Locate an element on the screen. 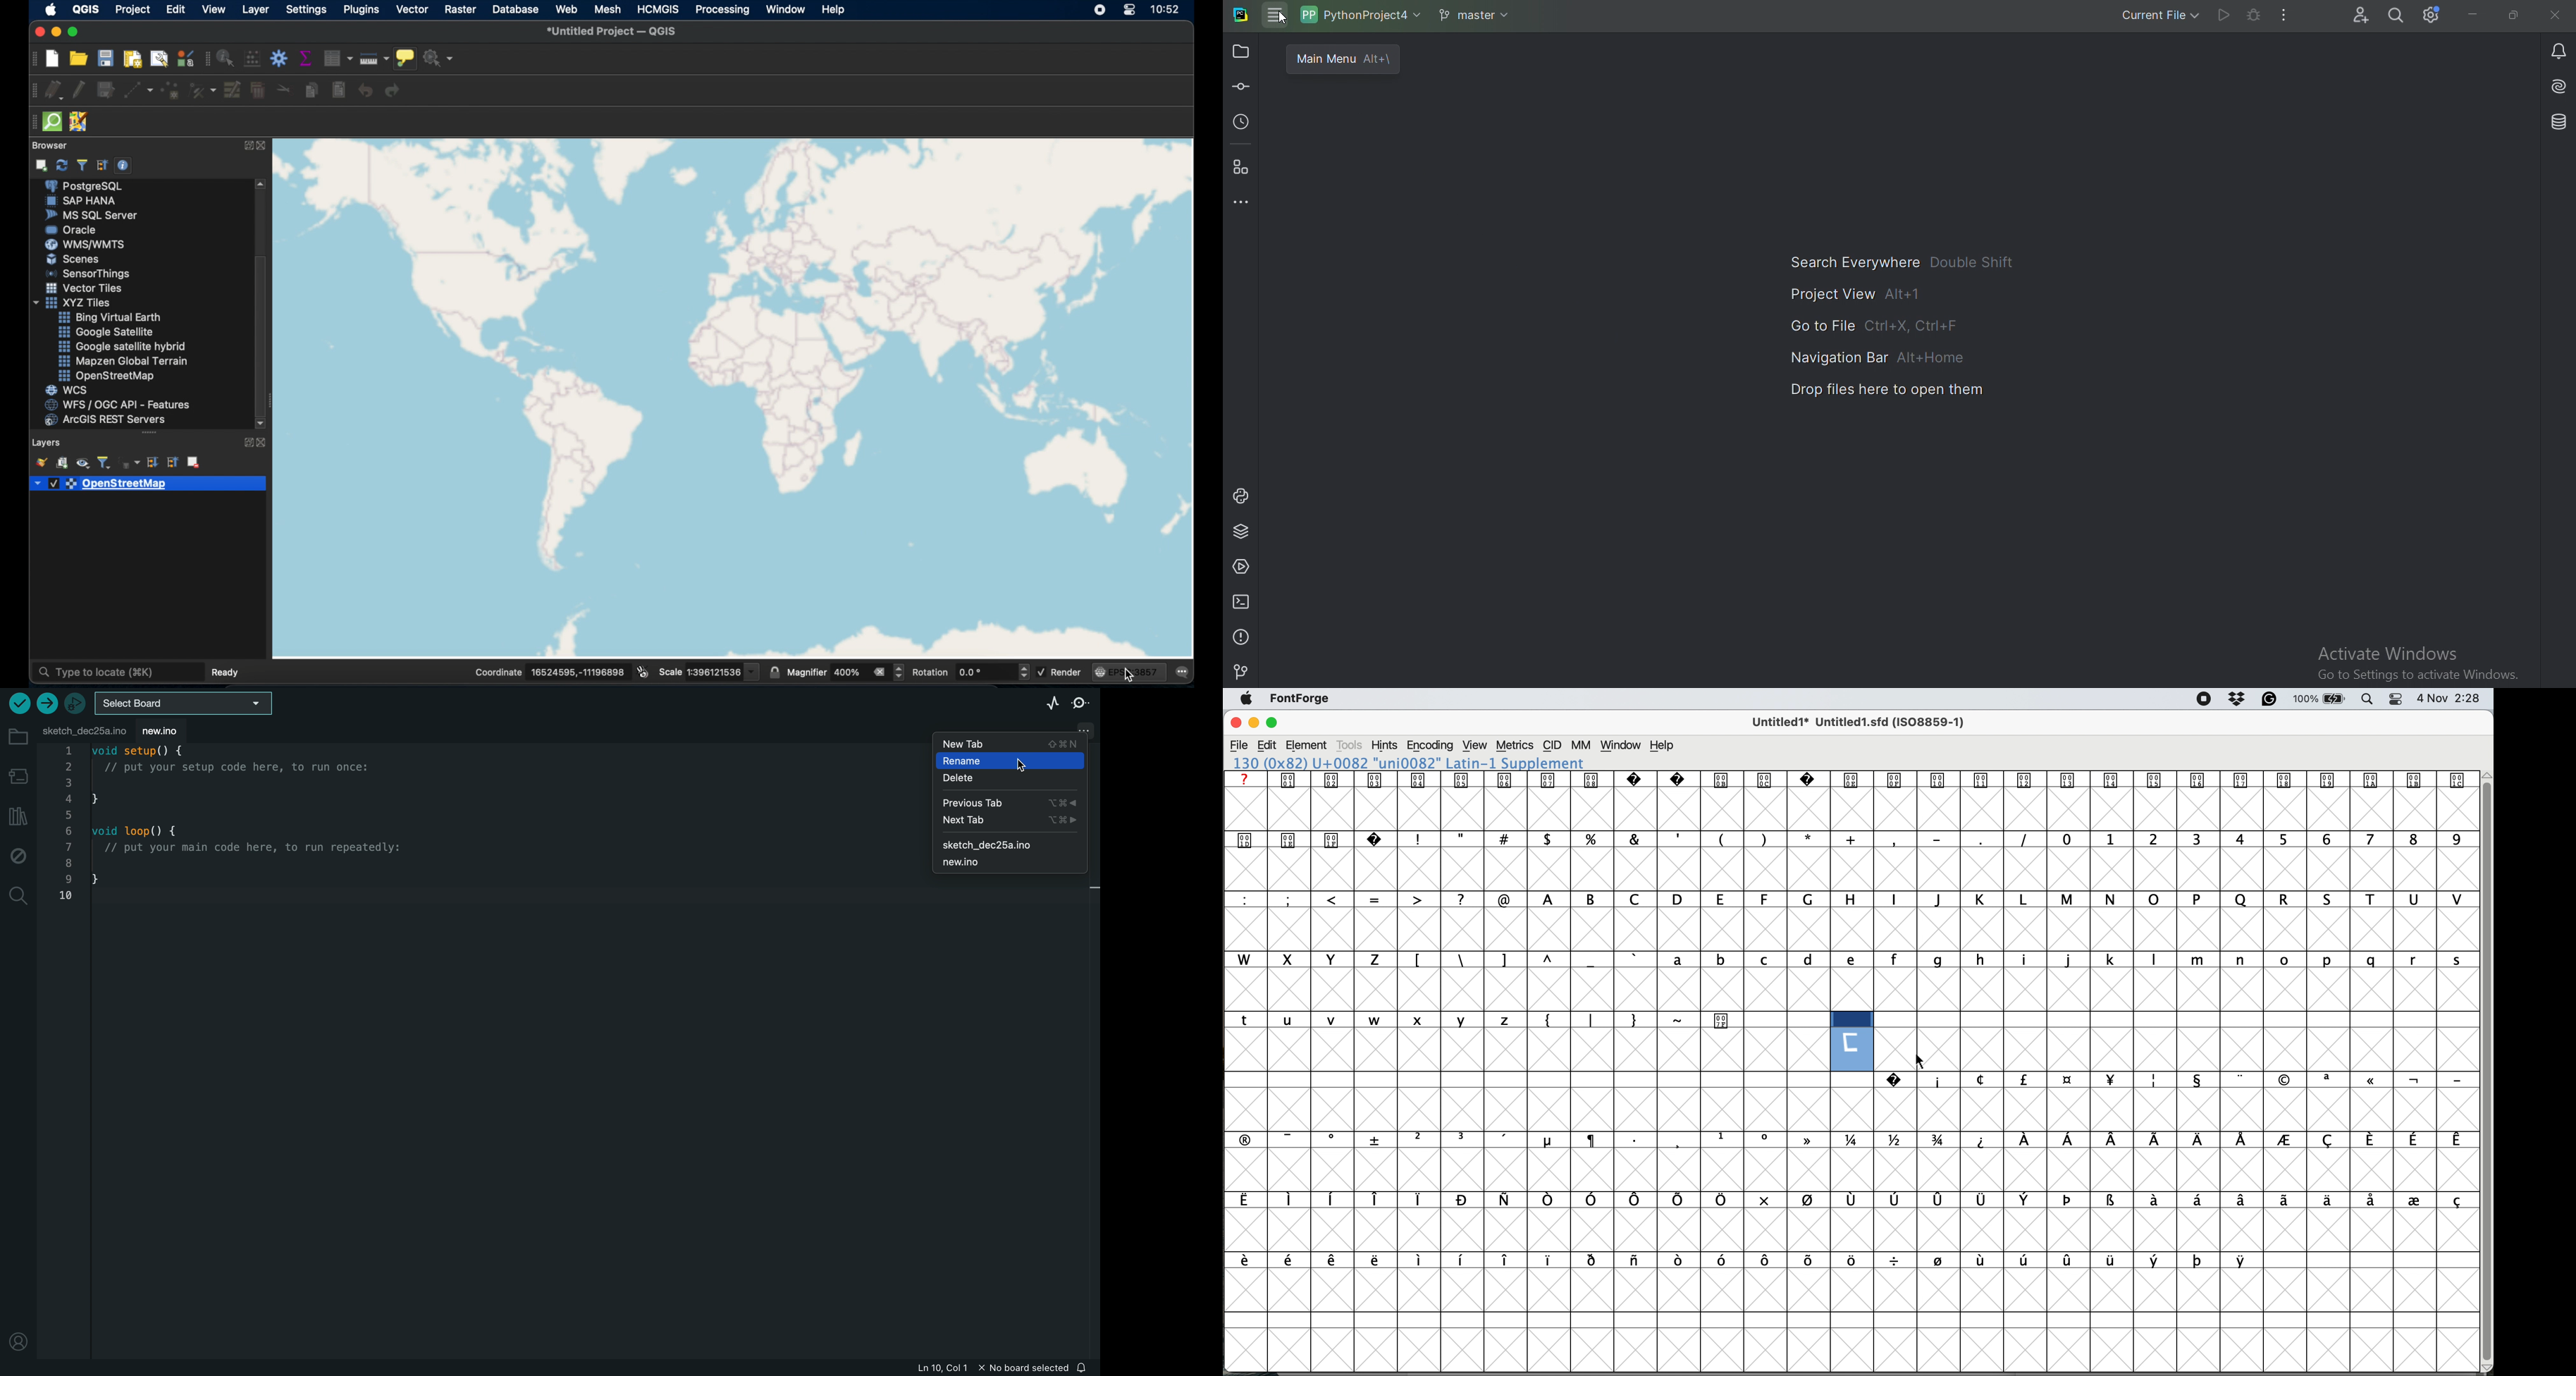 This screenshot has width=2576, height=1400. vertex tool is located at coordinates (204, 90).